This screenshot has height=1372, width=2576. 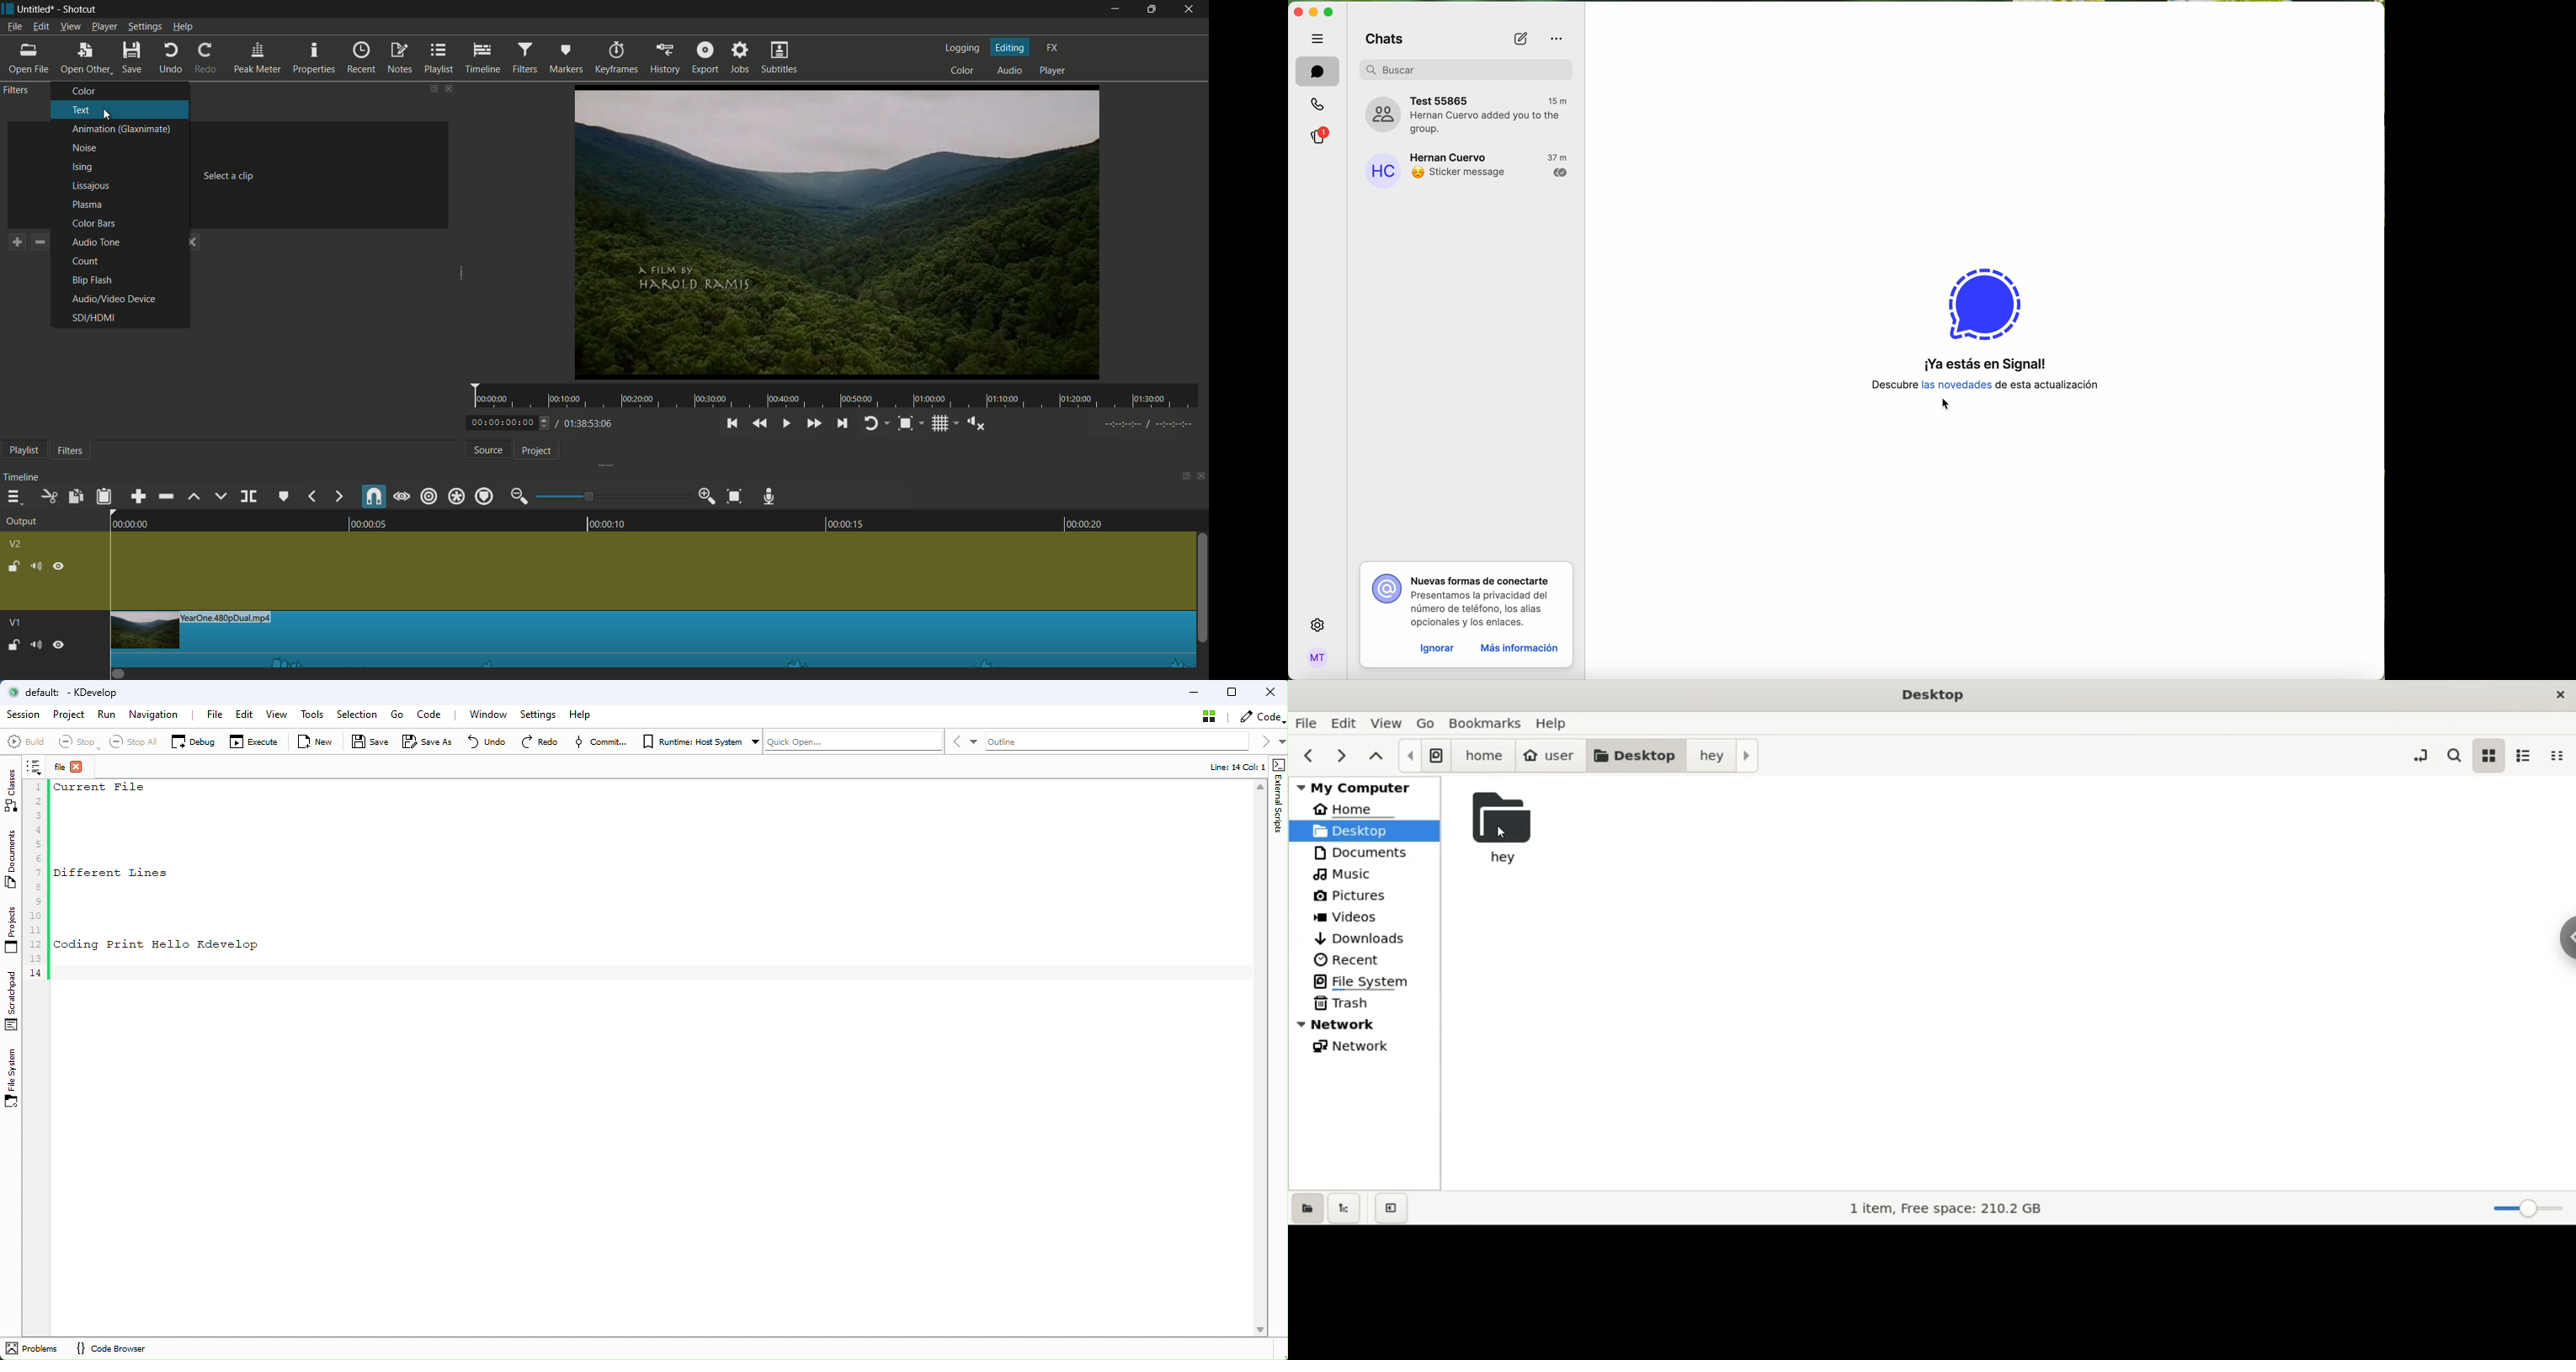 What do you see at coordinates (77, 497) in the screenshot?
I see `copy` at bounding box center [77, 497].